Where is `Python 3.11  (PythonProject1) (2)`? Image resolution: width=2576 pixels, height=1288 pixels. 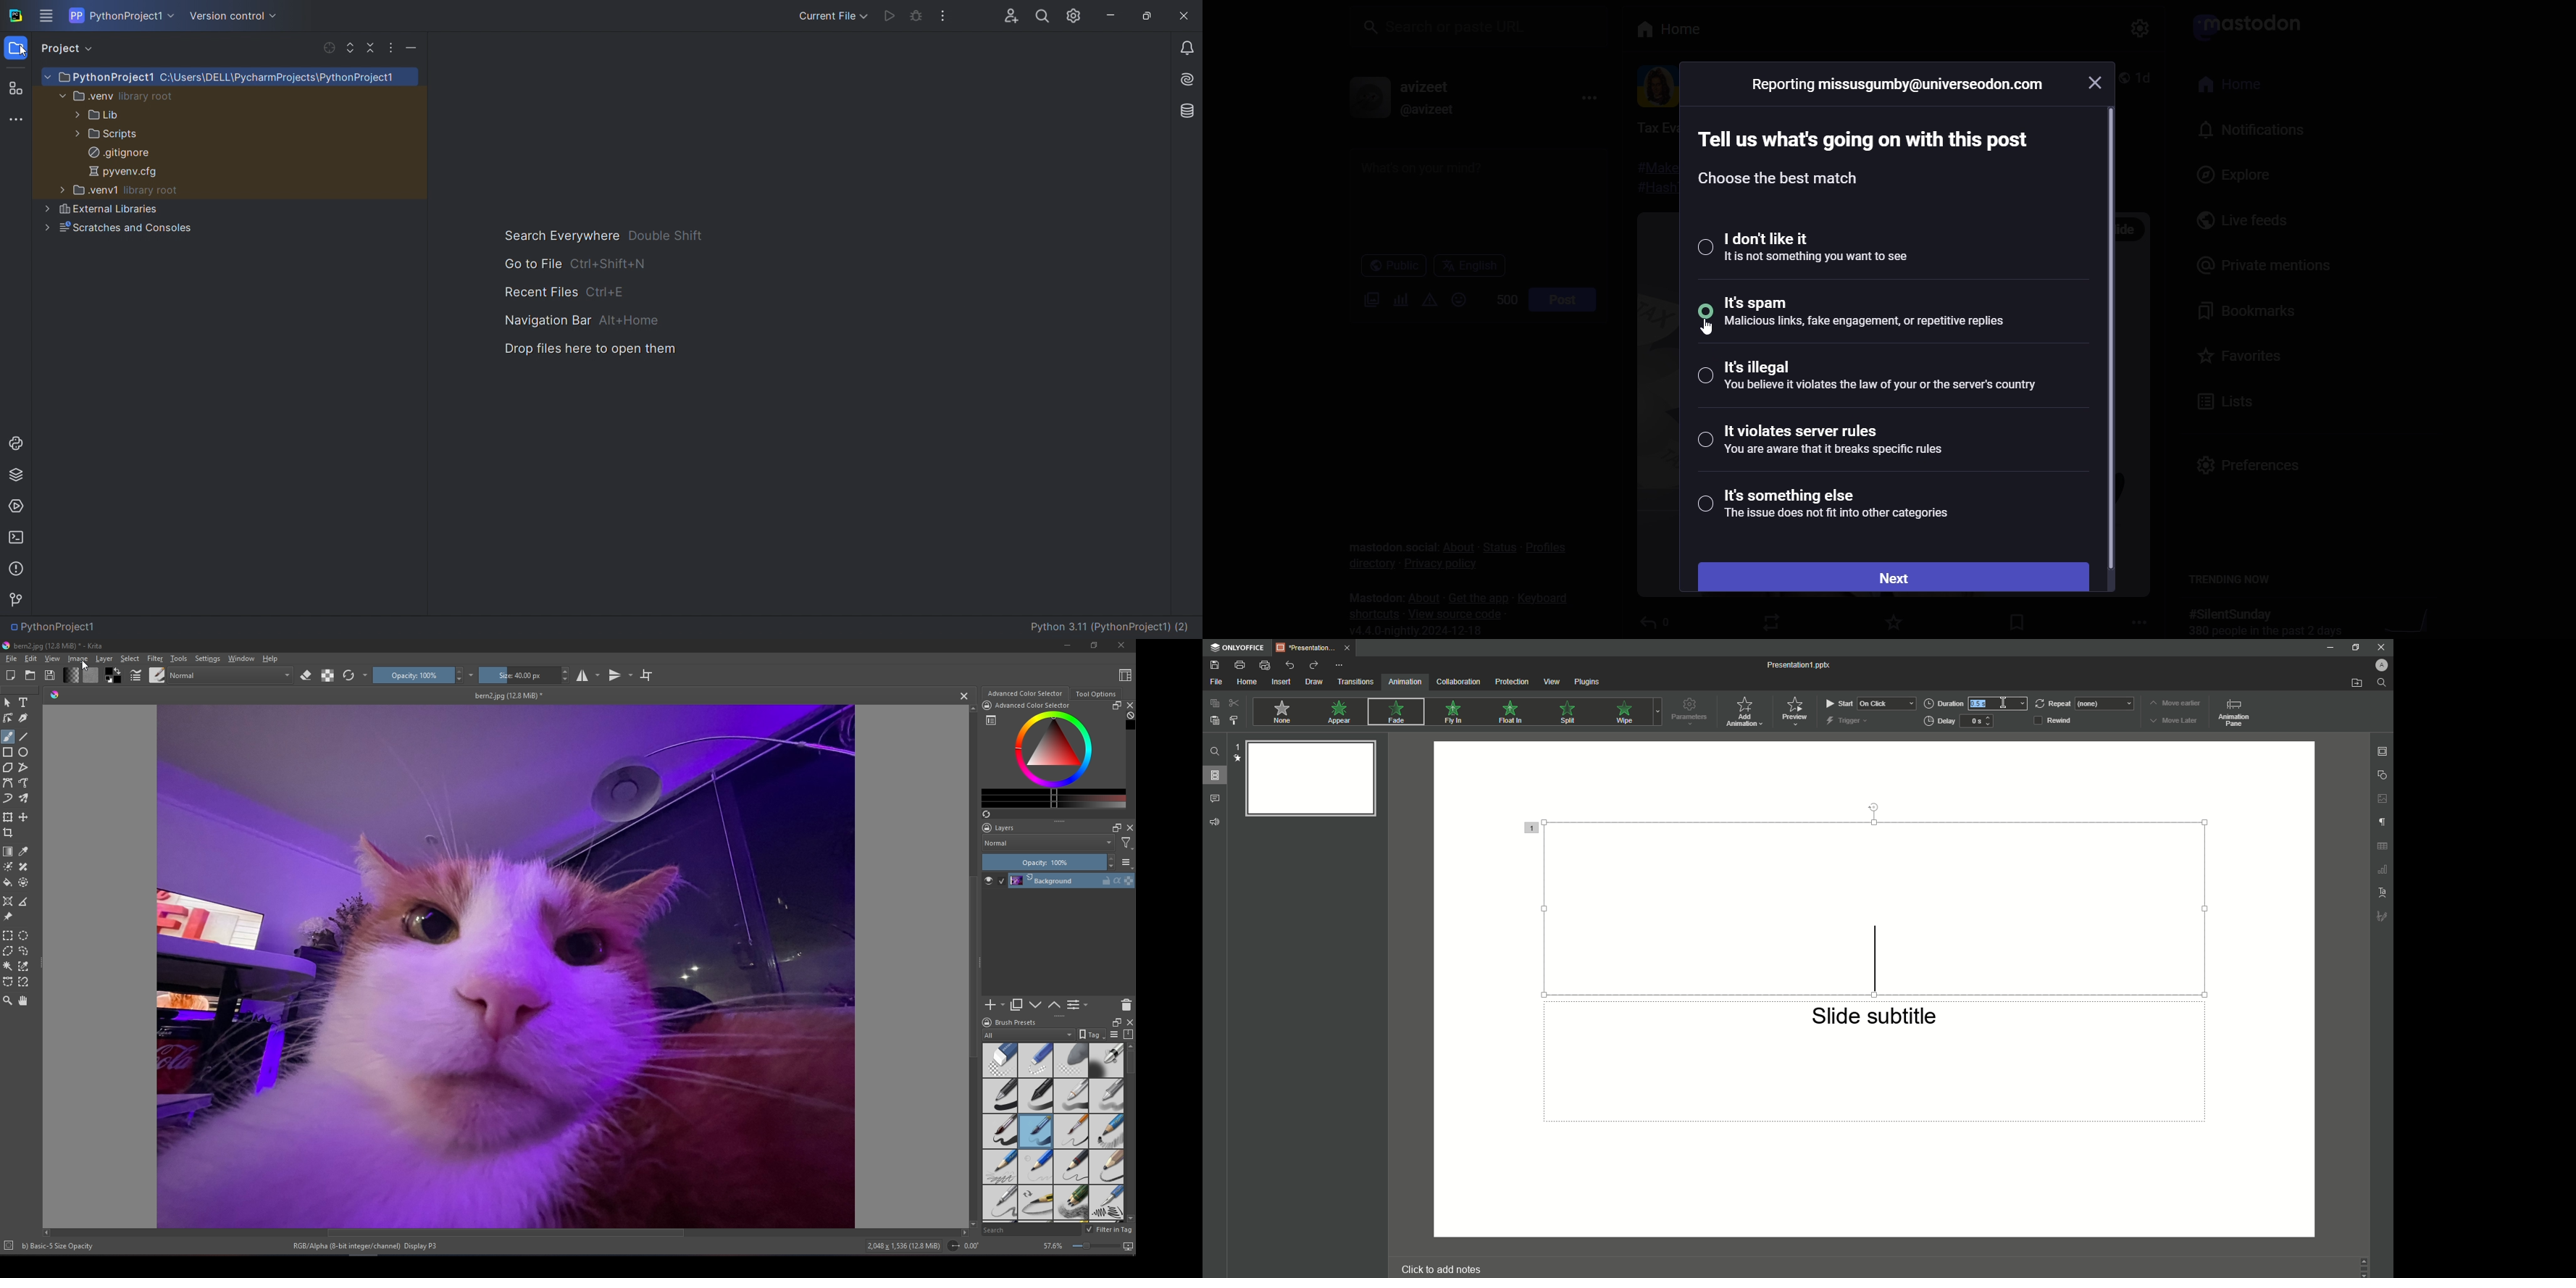
Python 3.11  (PythonProject1) (2) is located at coordinates (1104, 626).